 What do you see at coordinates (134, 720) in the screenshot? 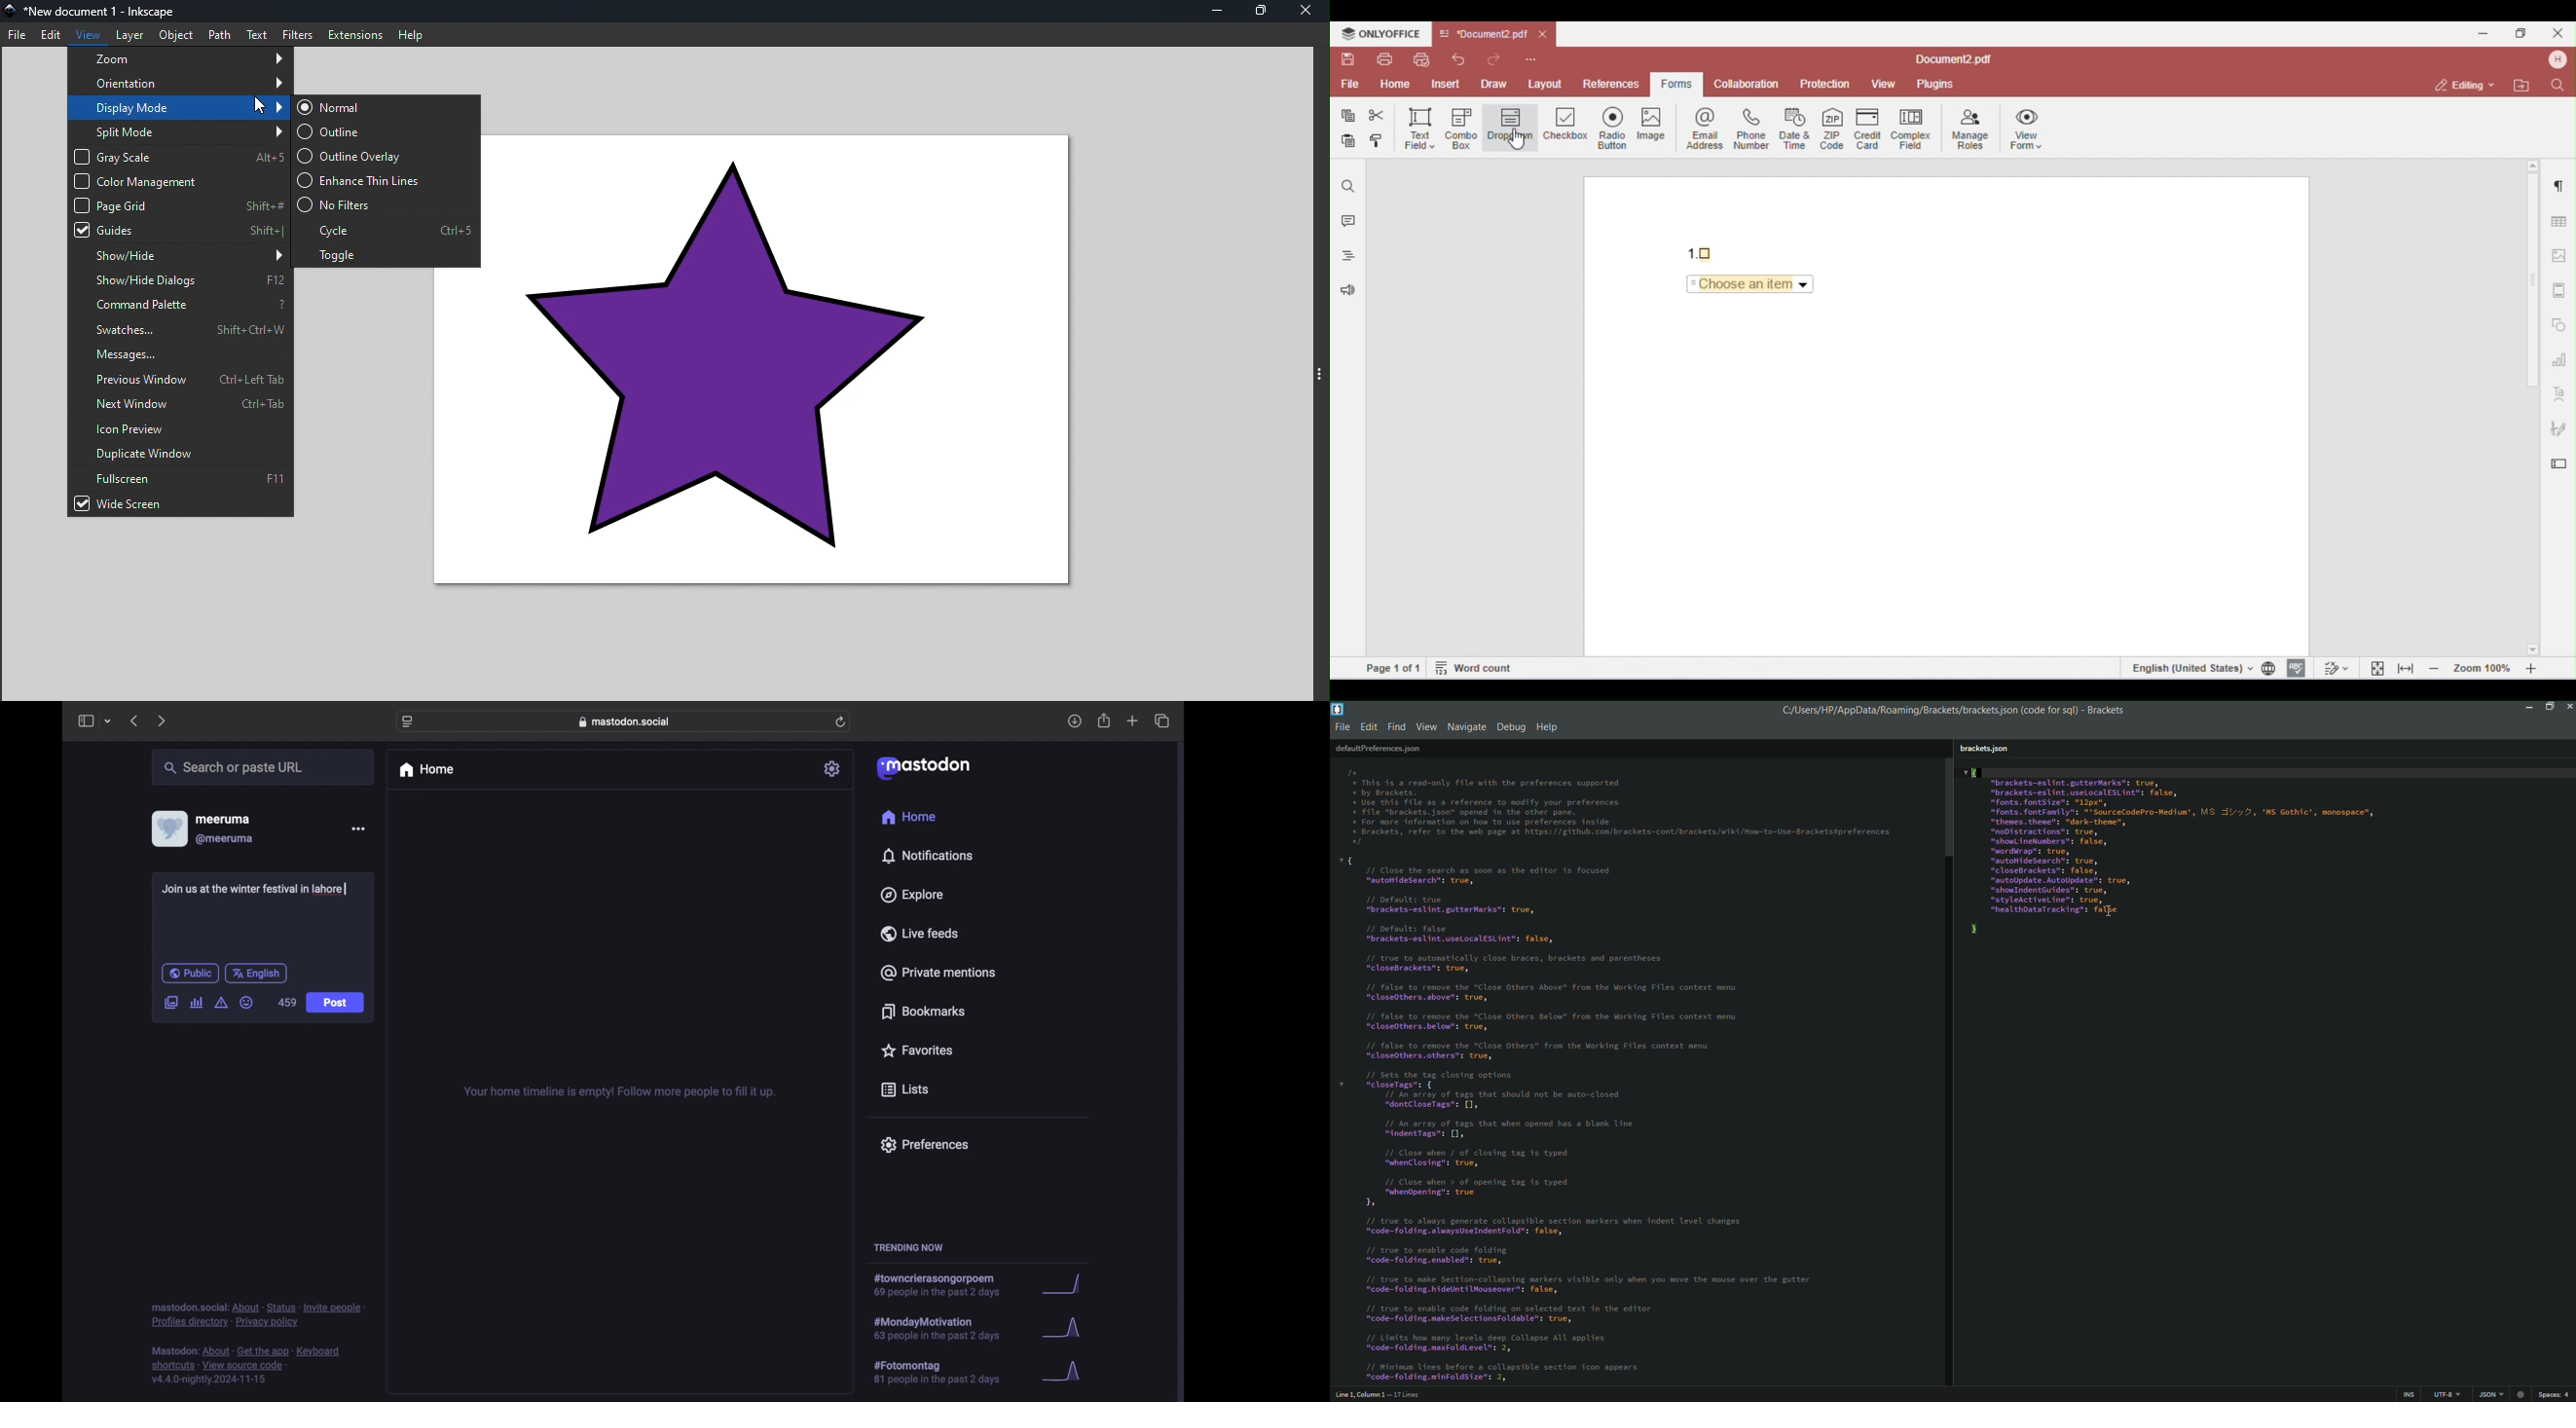
I see `previous` at bounding box center [134, 720].